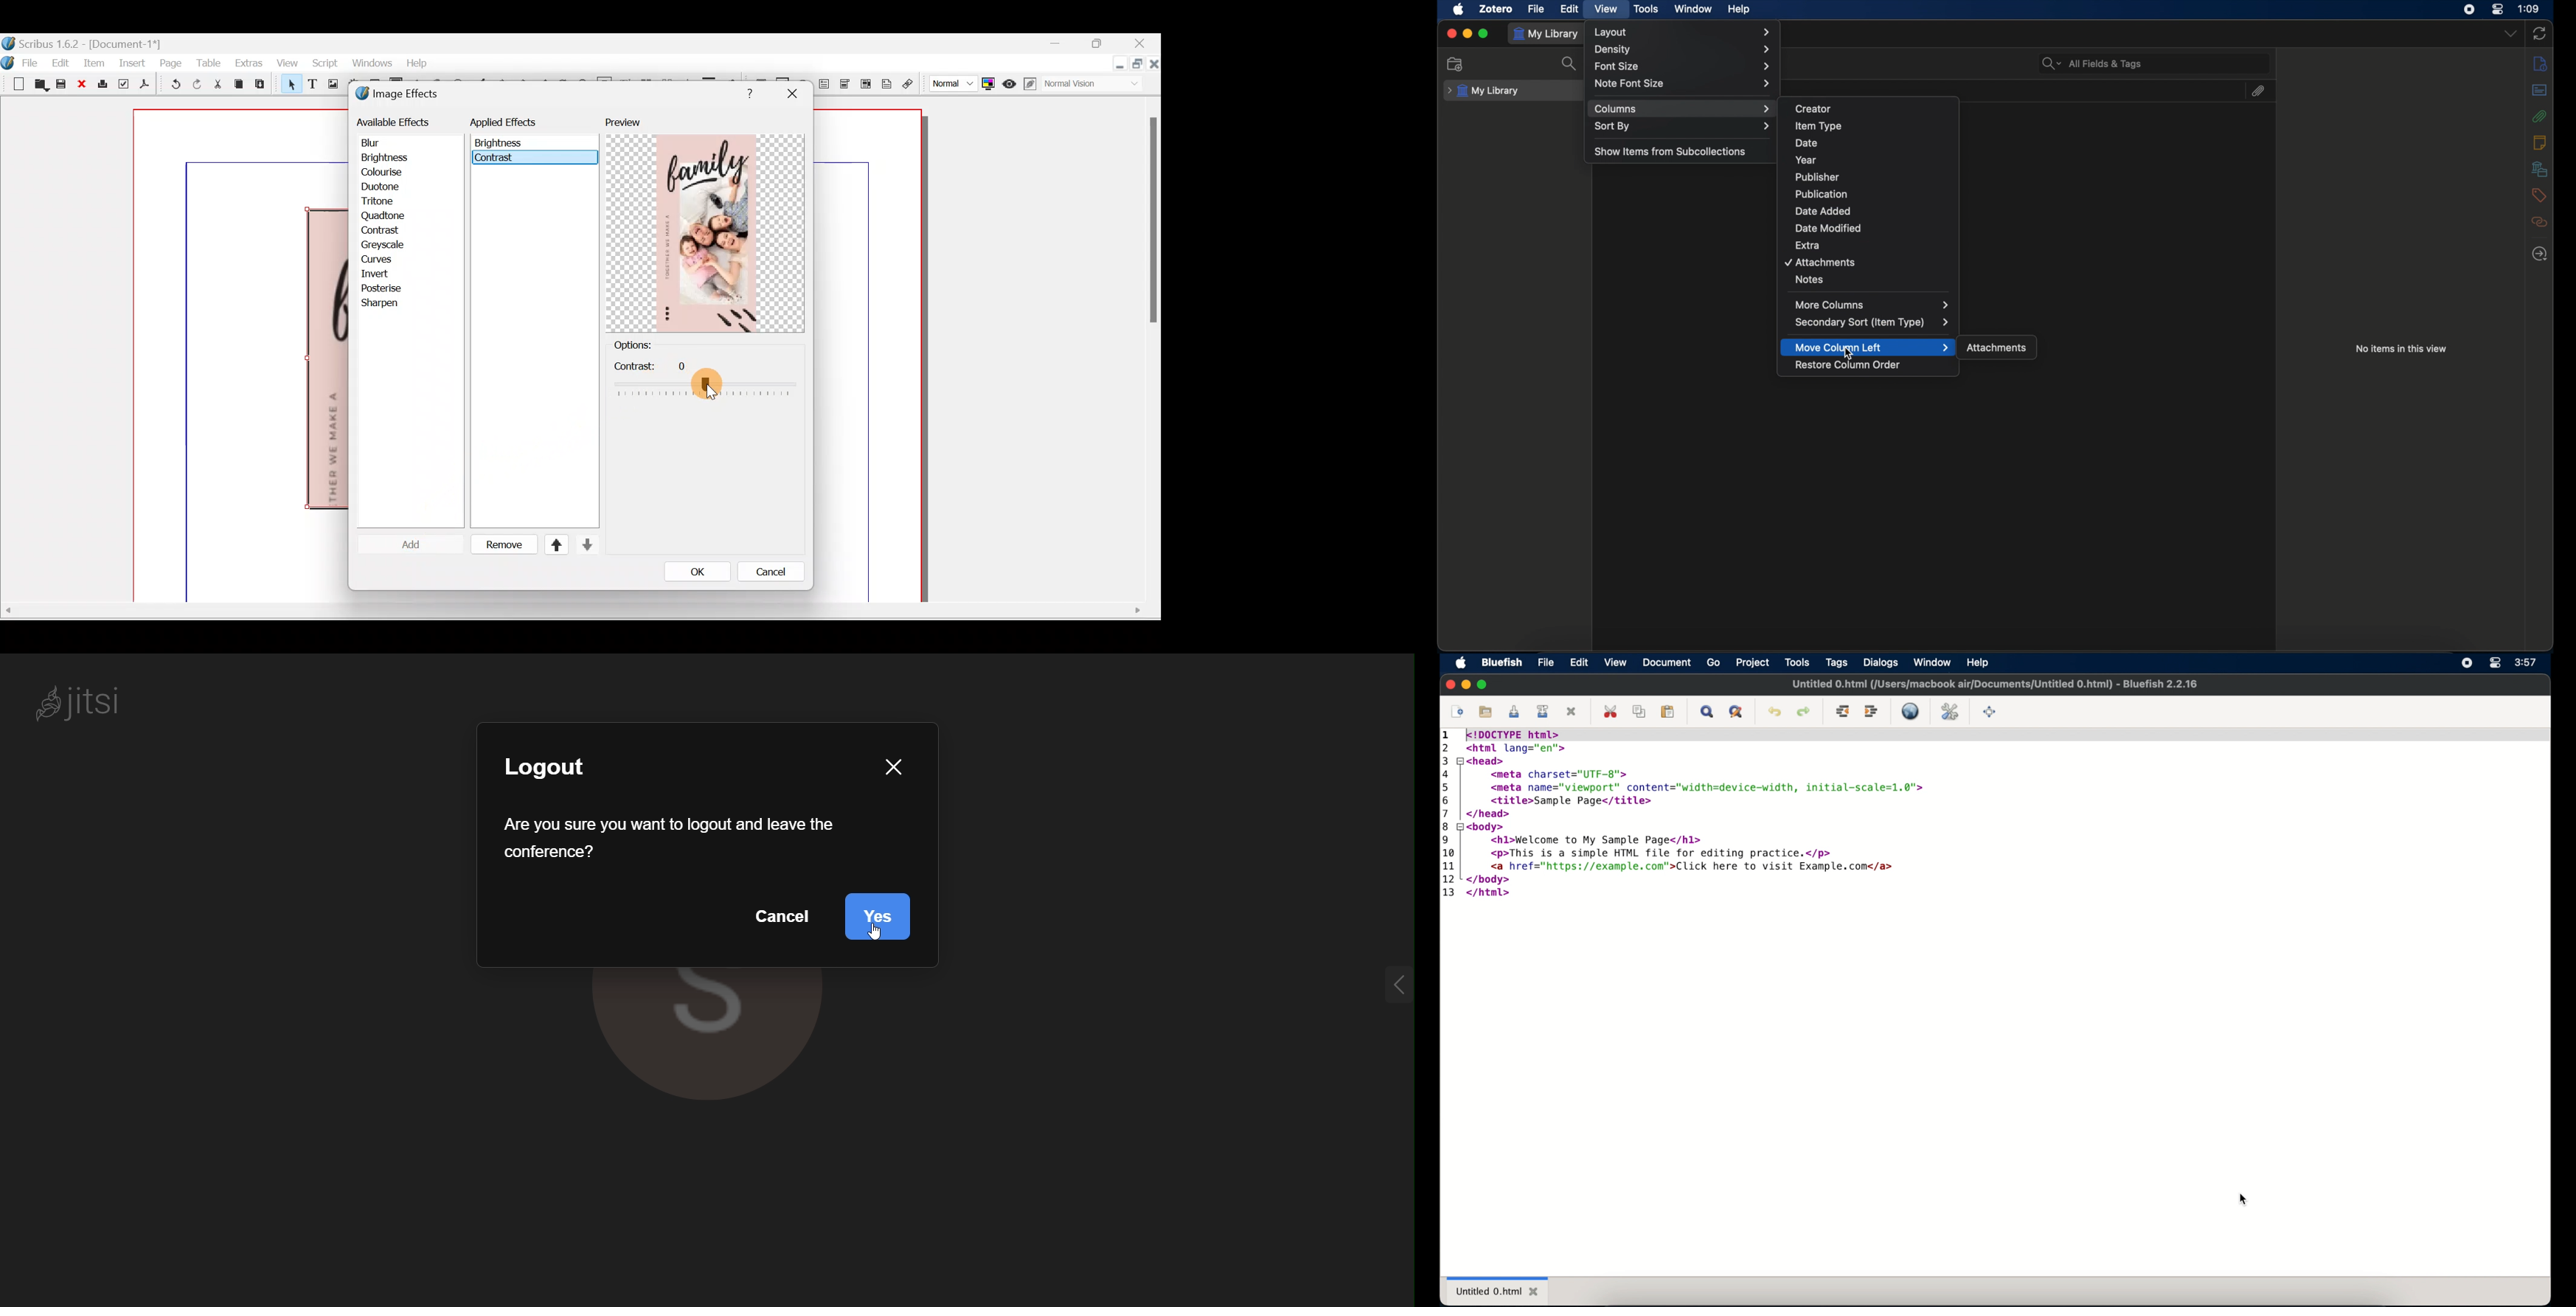  What do you see at coordinates (1482, 684) in the screenshot?
I see `maximize` at bounding box center [1482, 684].